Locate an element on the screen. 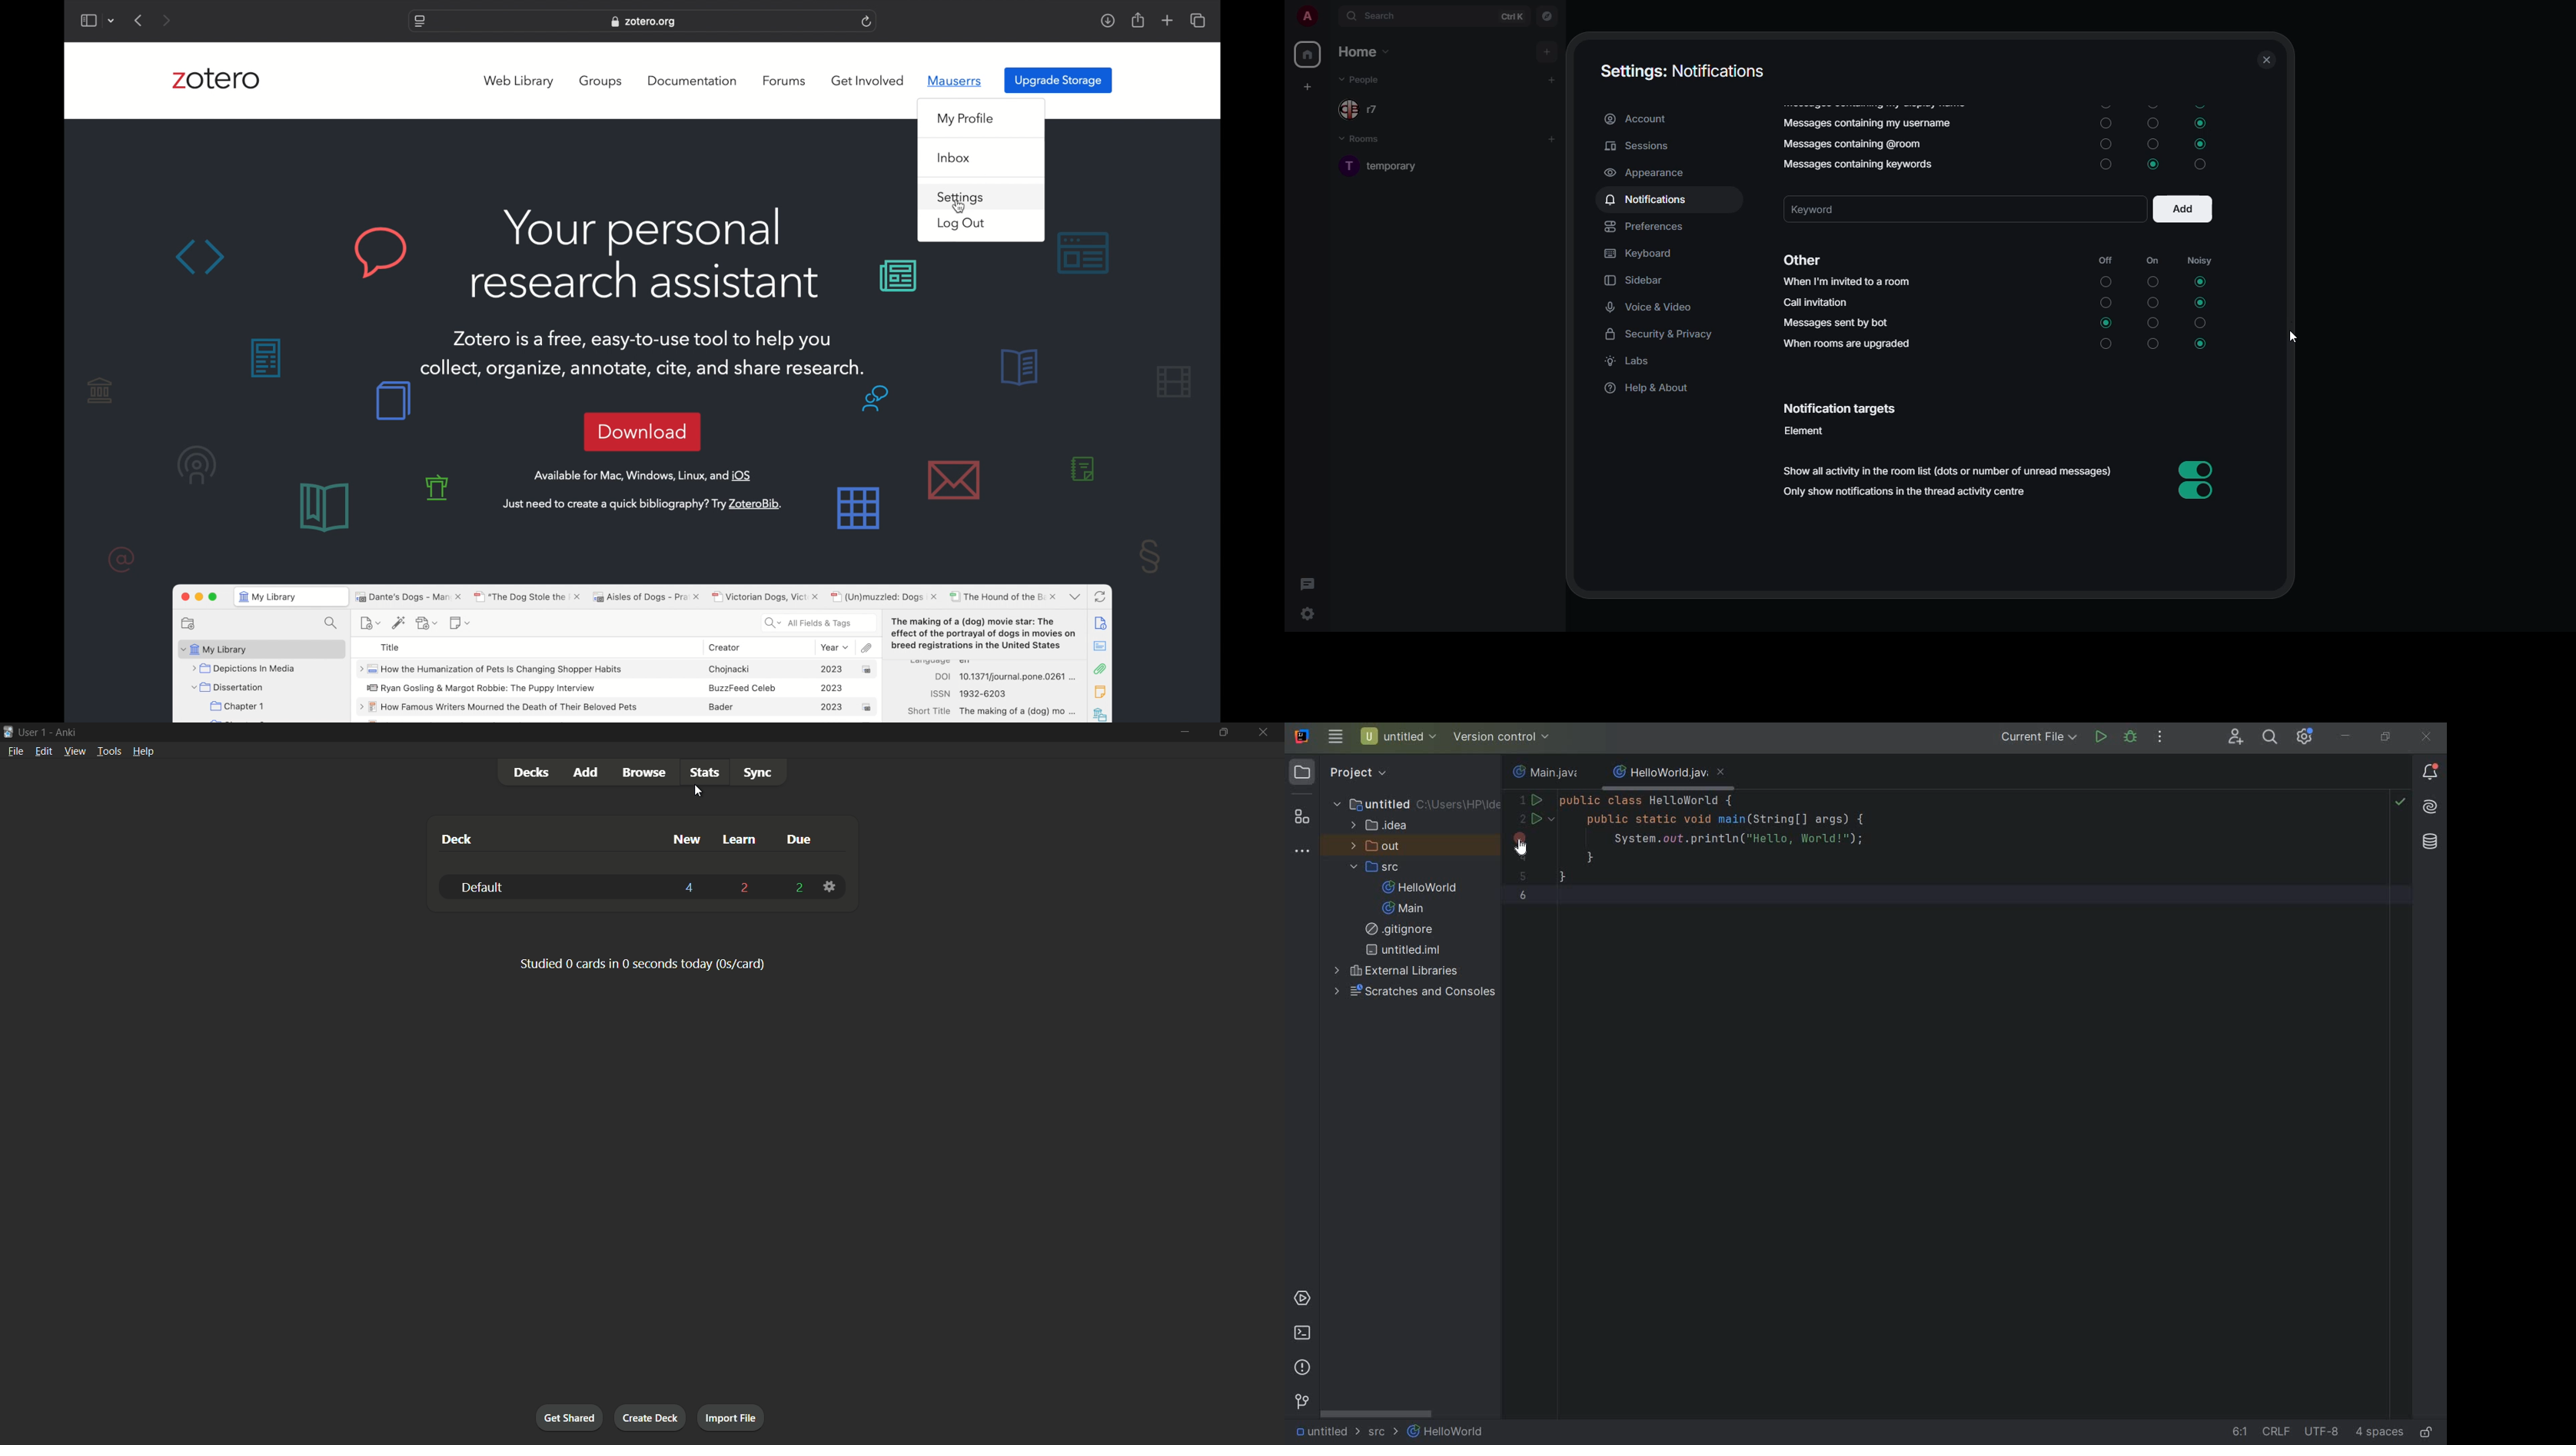  add is located at coordinates (2184, 209).